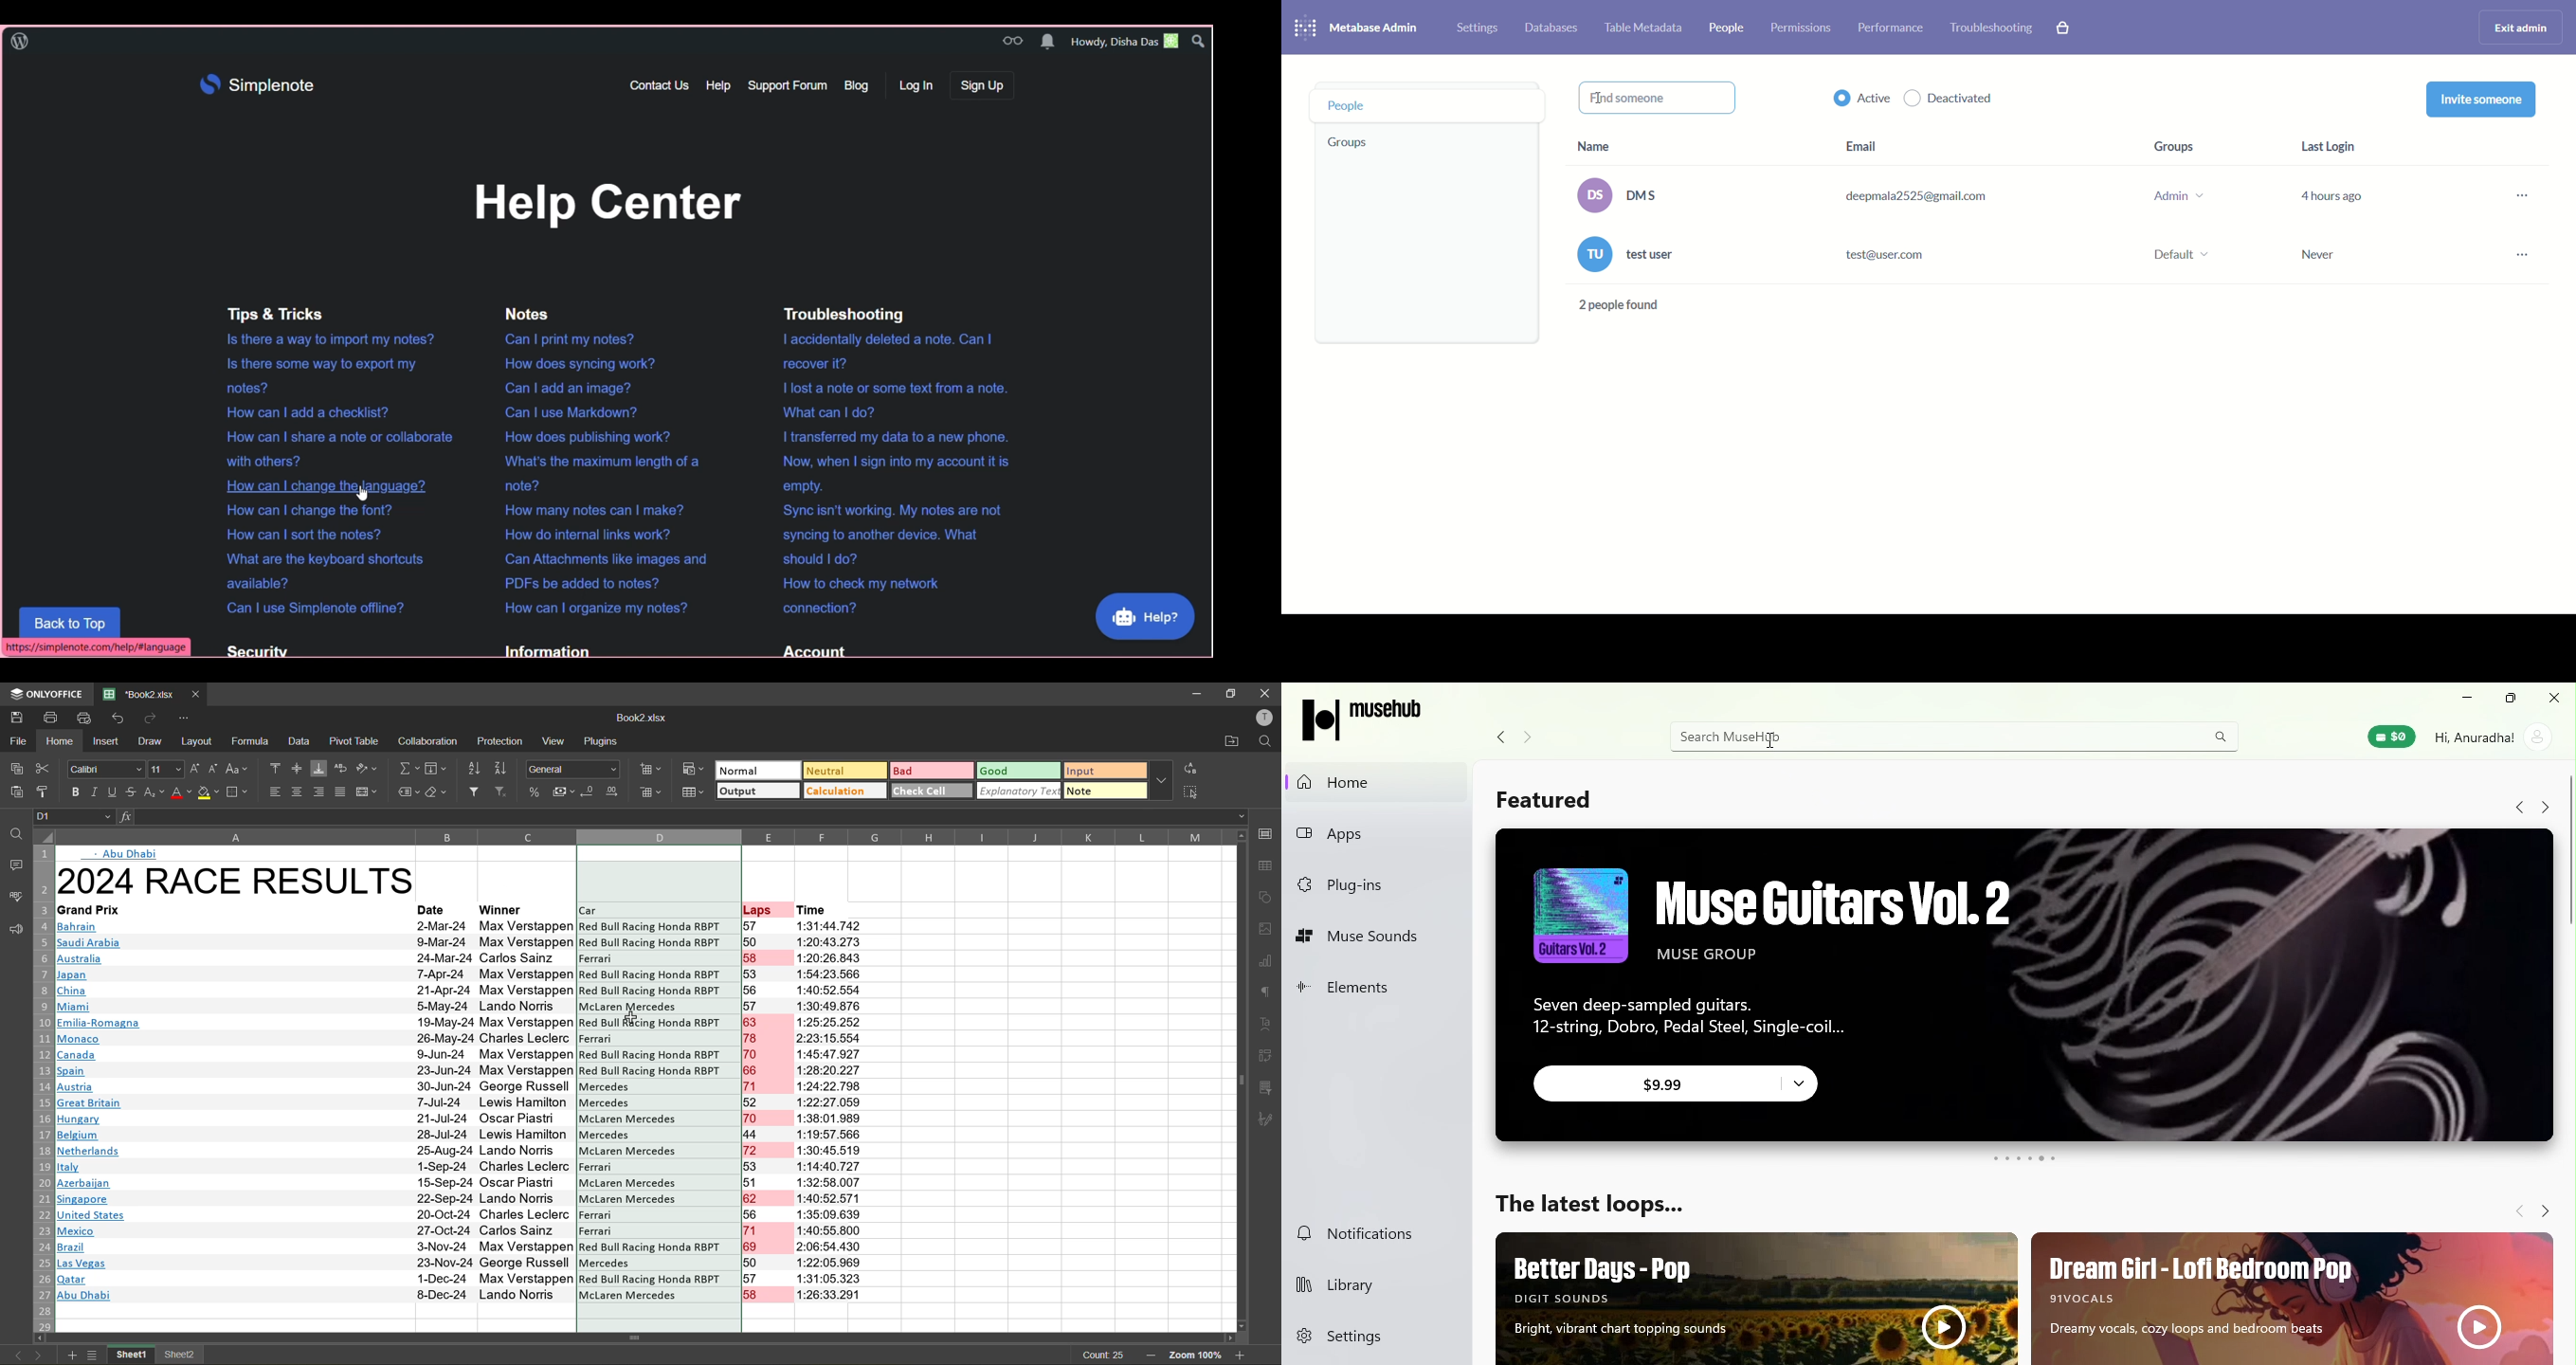 This screenshot has width=2576, height=1372. What do you see at coordinates (605, 203) in the screenshot?
I see `help center` at bounding box center [605, 203].